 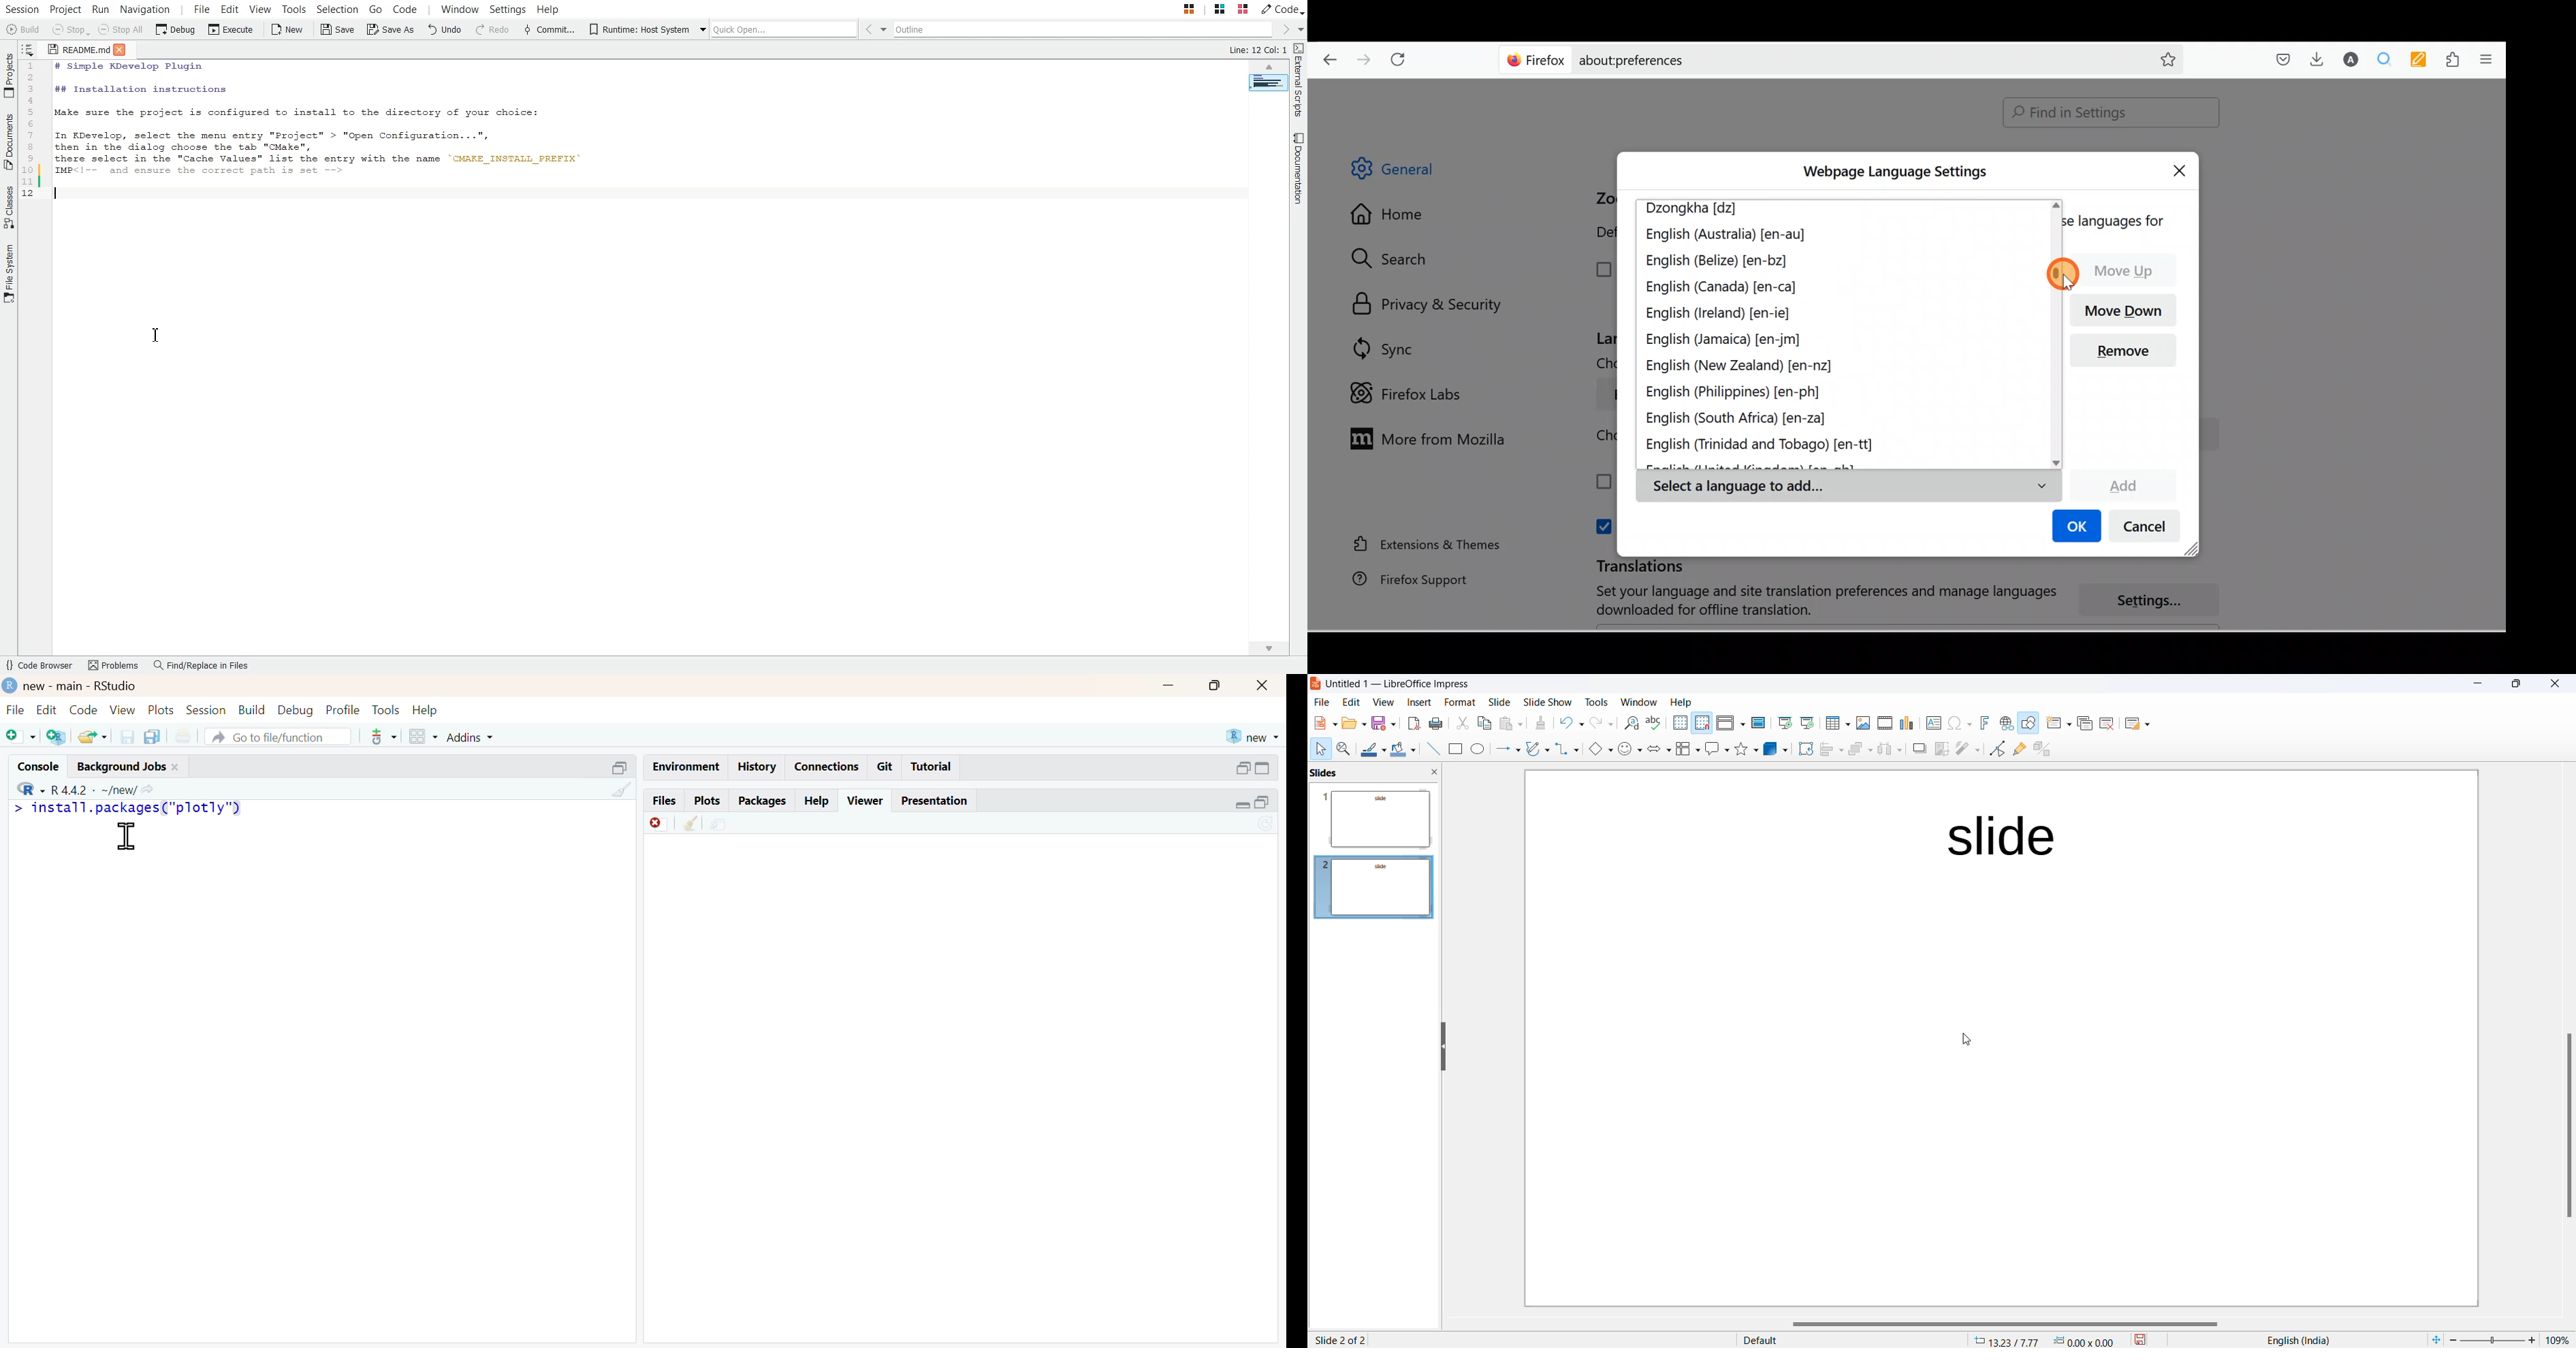 What do you see at coordinates (658, 823) in the screenshot?
I see `remove current viewer item` at bounding box center [658, 823].